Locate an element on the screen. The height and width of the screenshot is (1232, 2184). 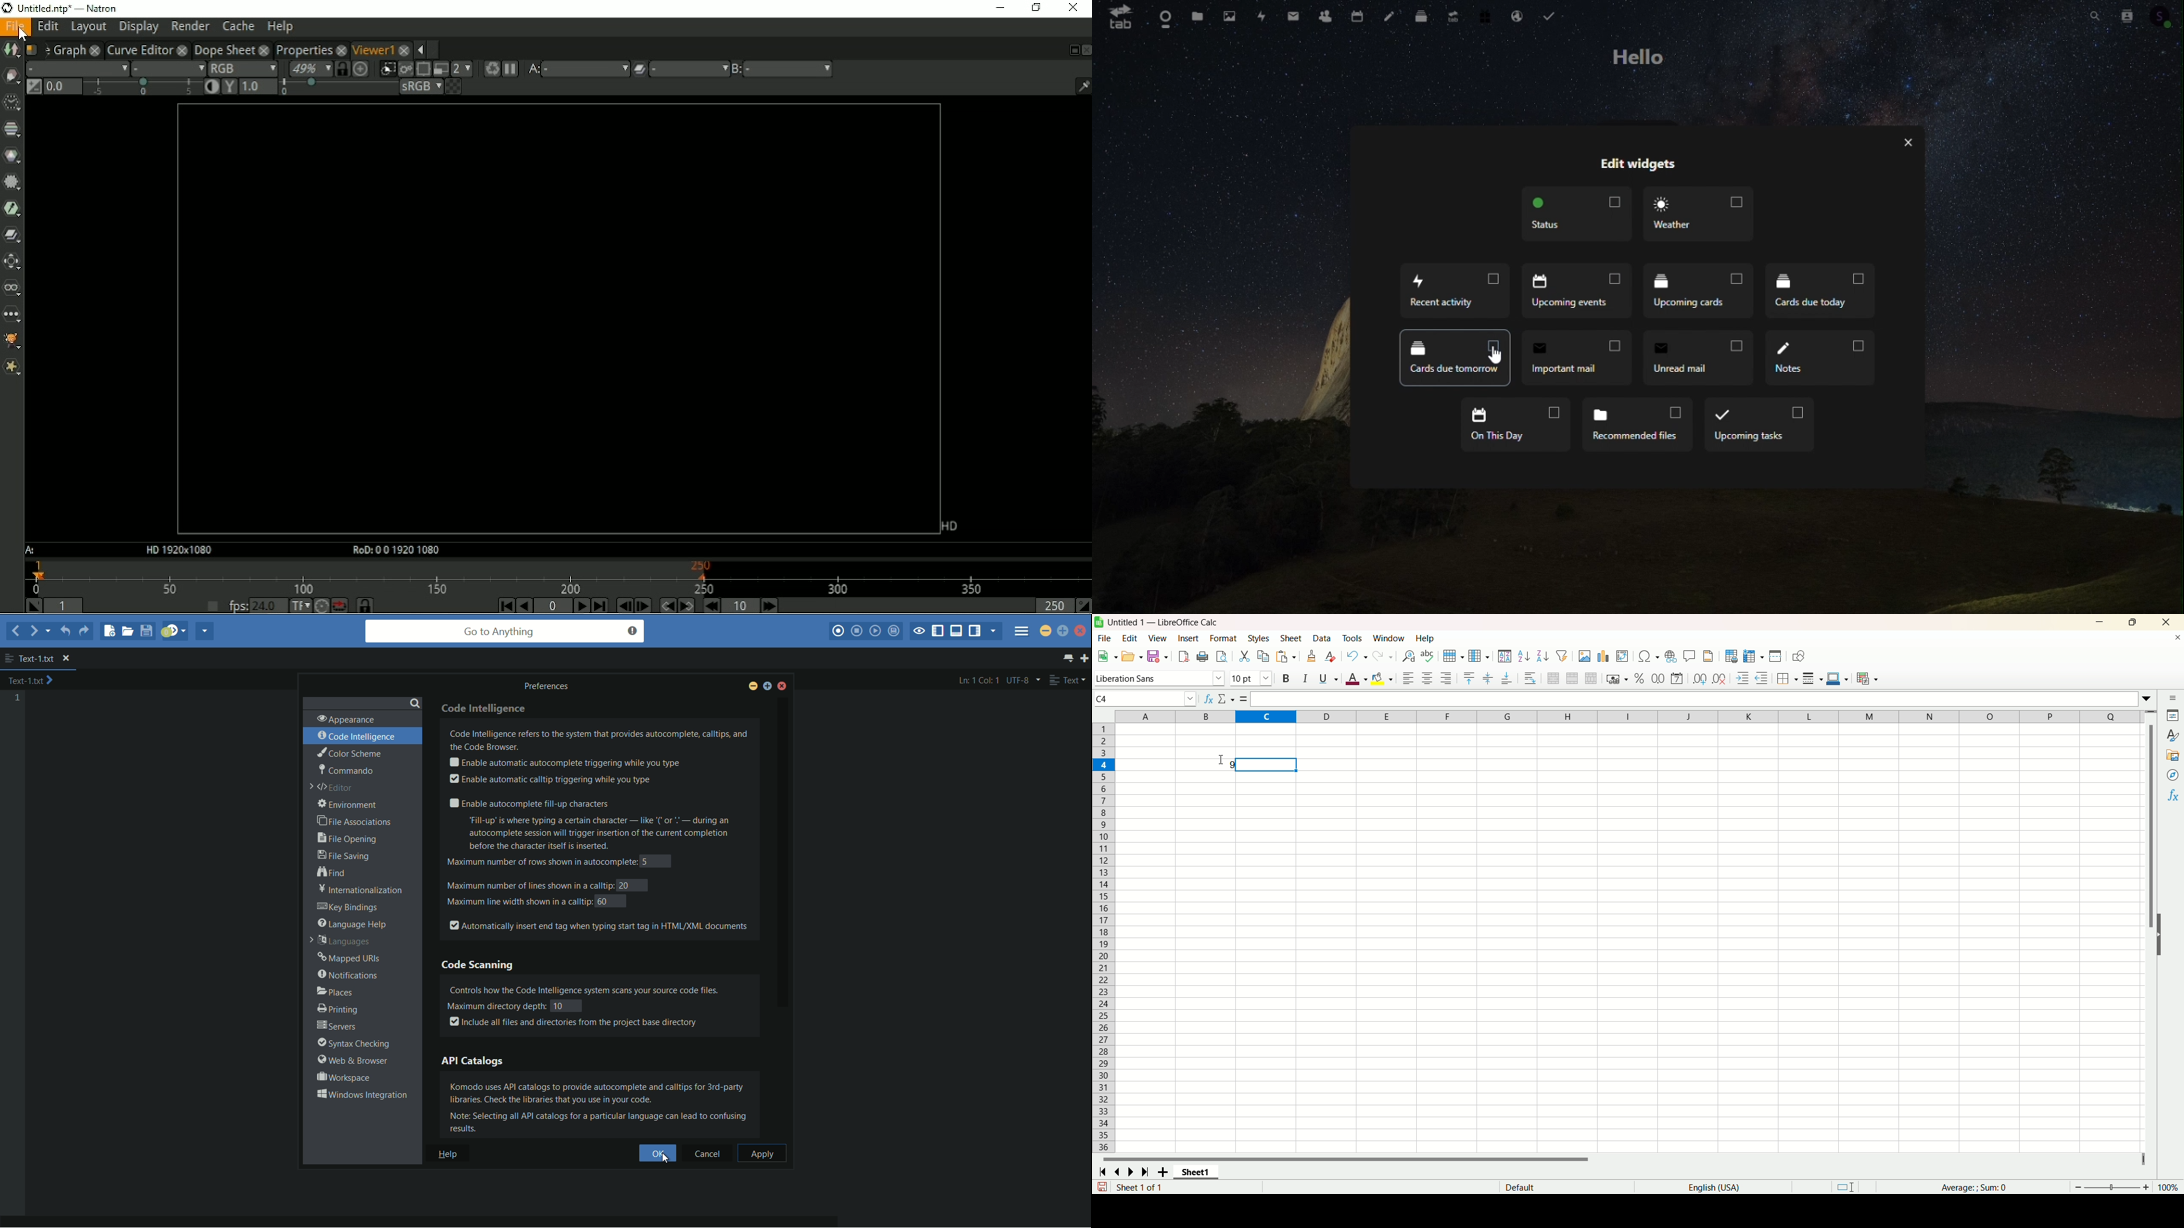
color scheme is located at coordinates (349, 753).